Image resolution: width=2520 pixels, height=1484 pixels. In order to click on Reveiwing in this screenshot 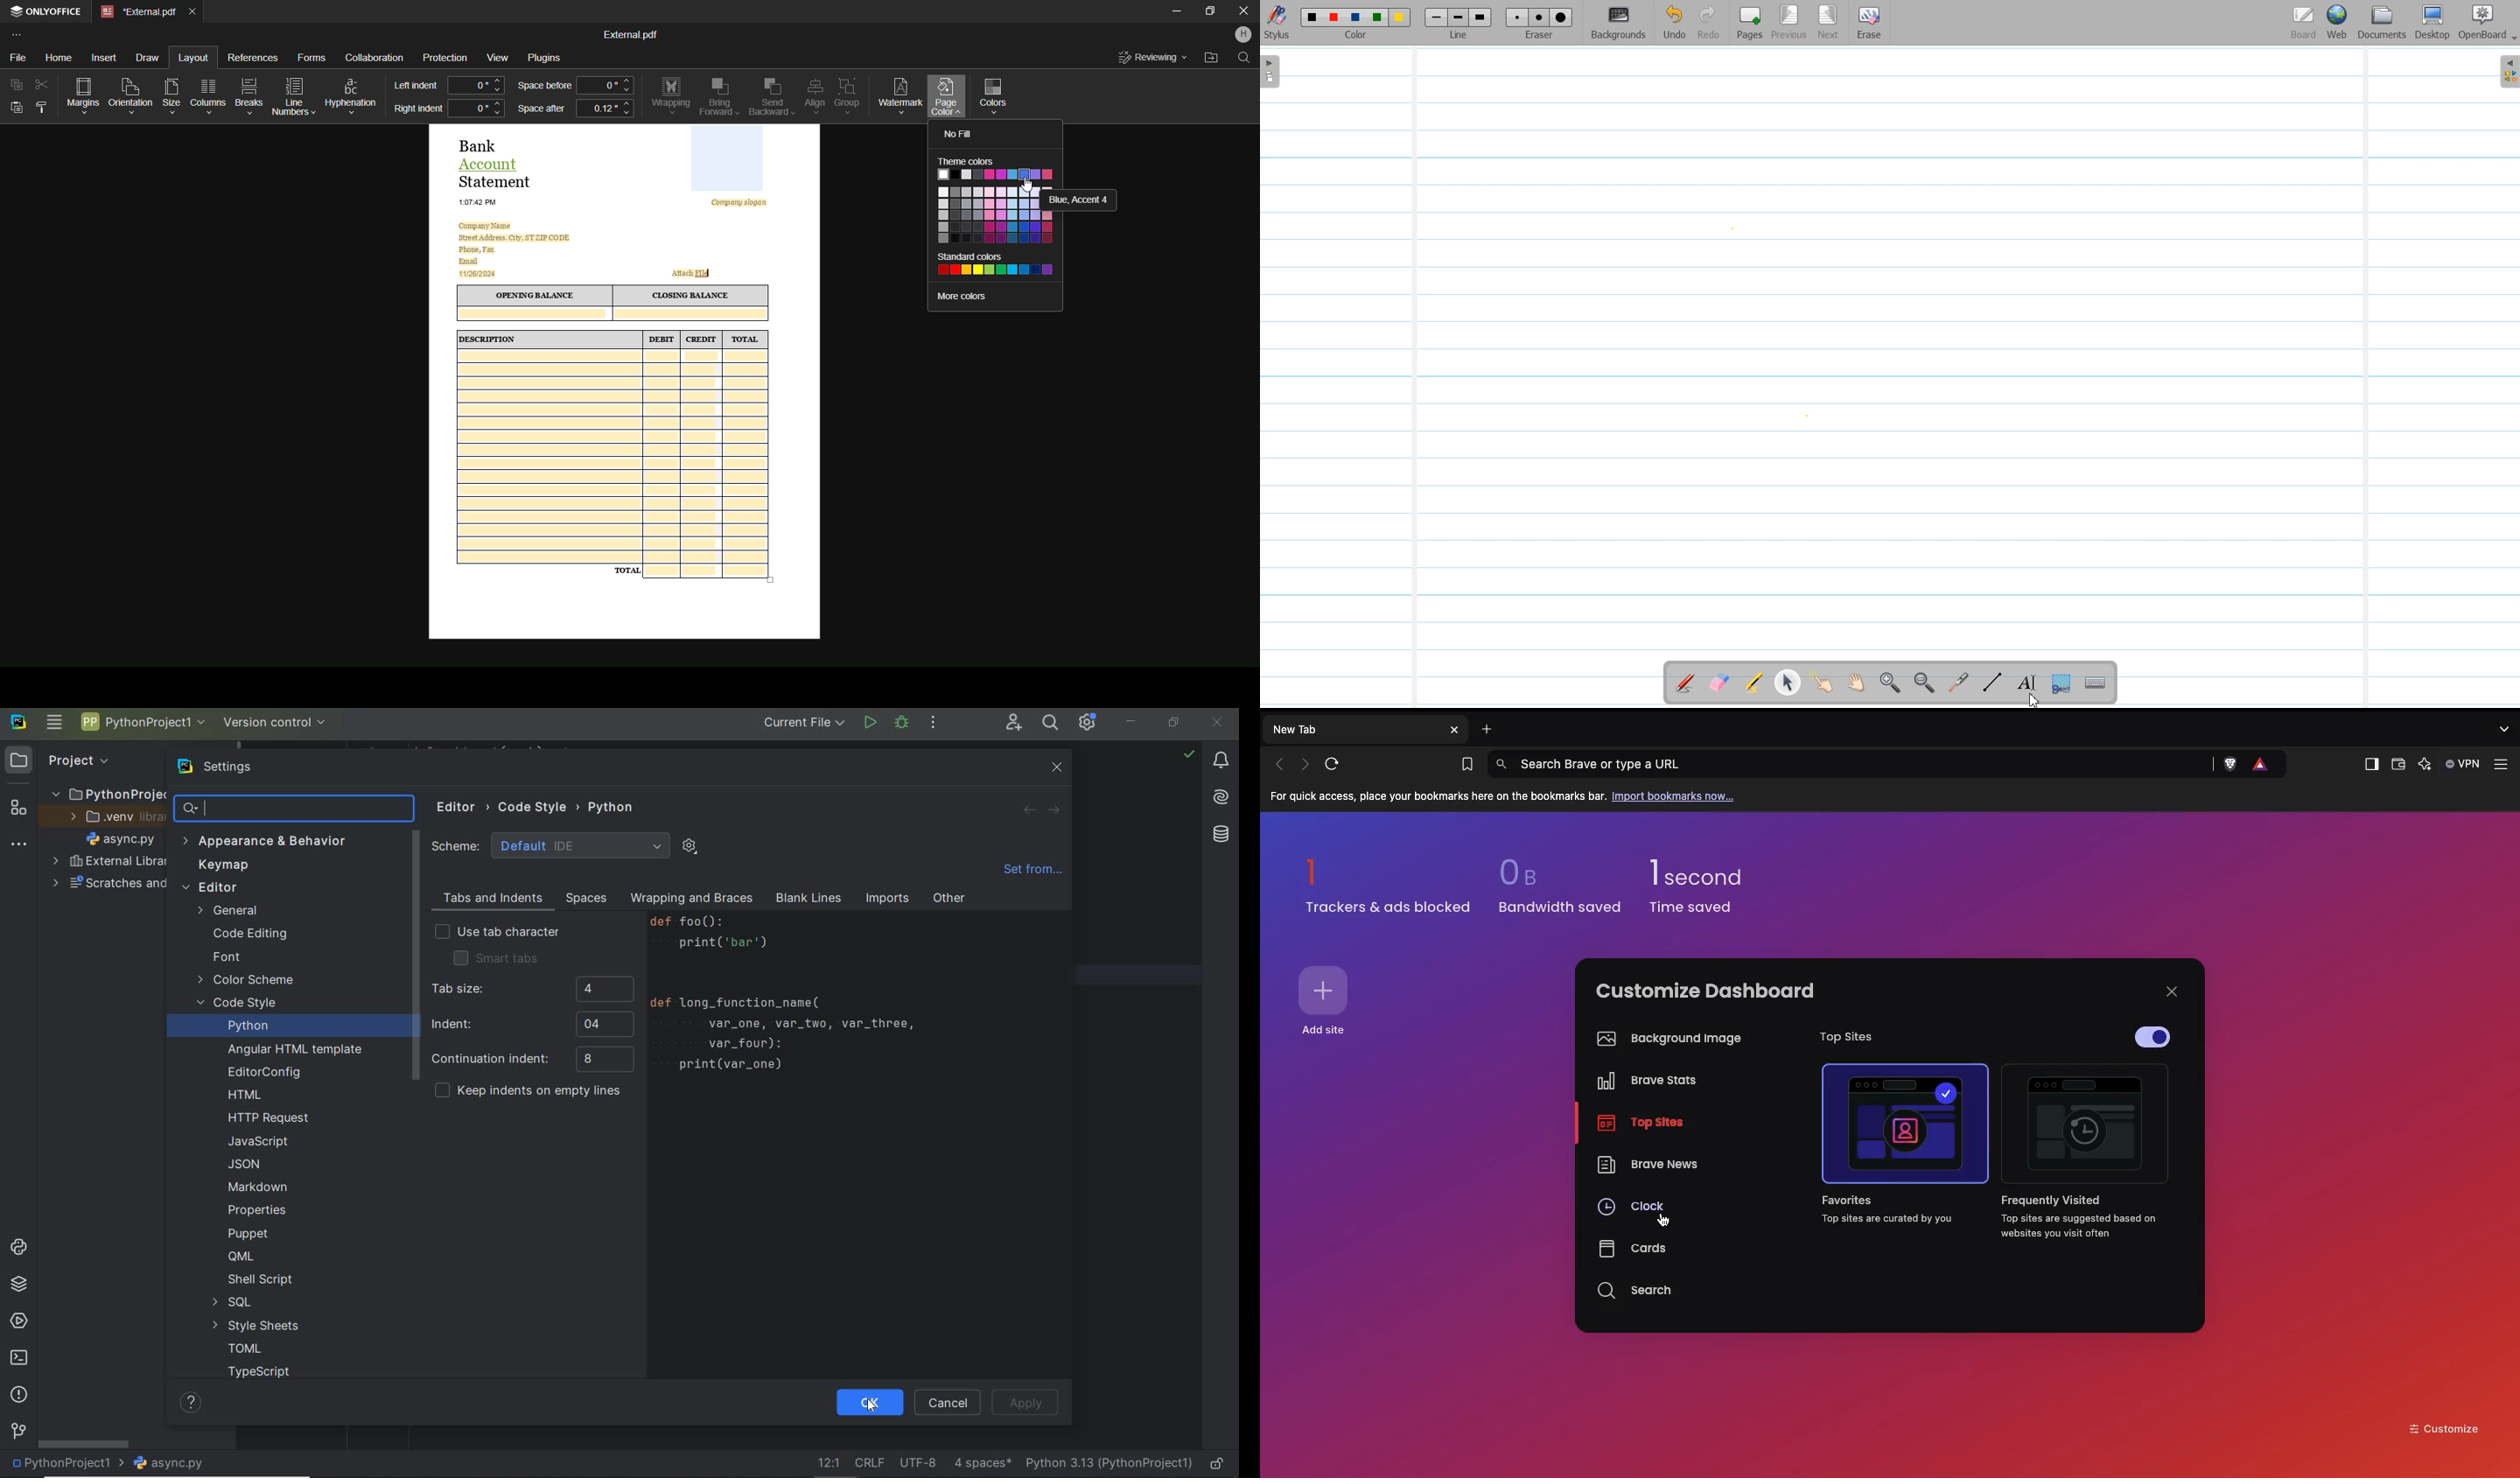, I will do `click(1153, 57)`.